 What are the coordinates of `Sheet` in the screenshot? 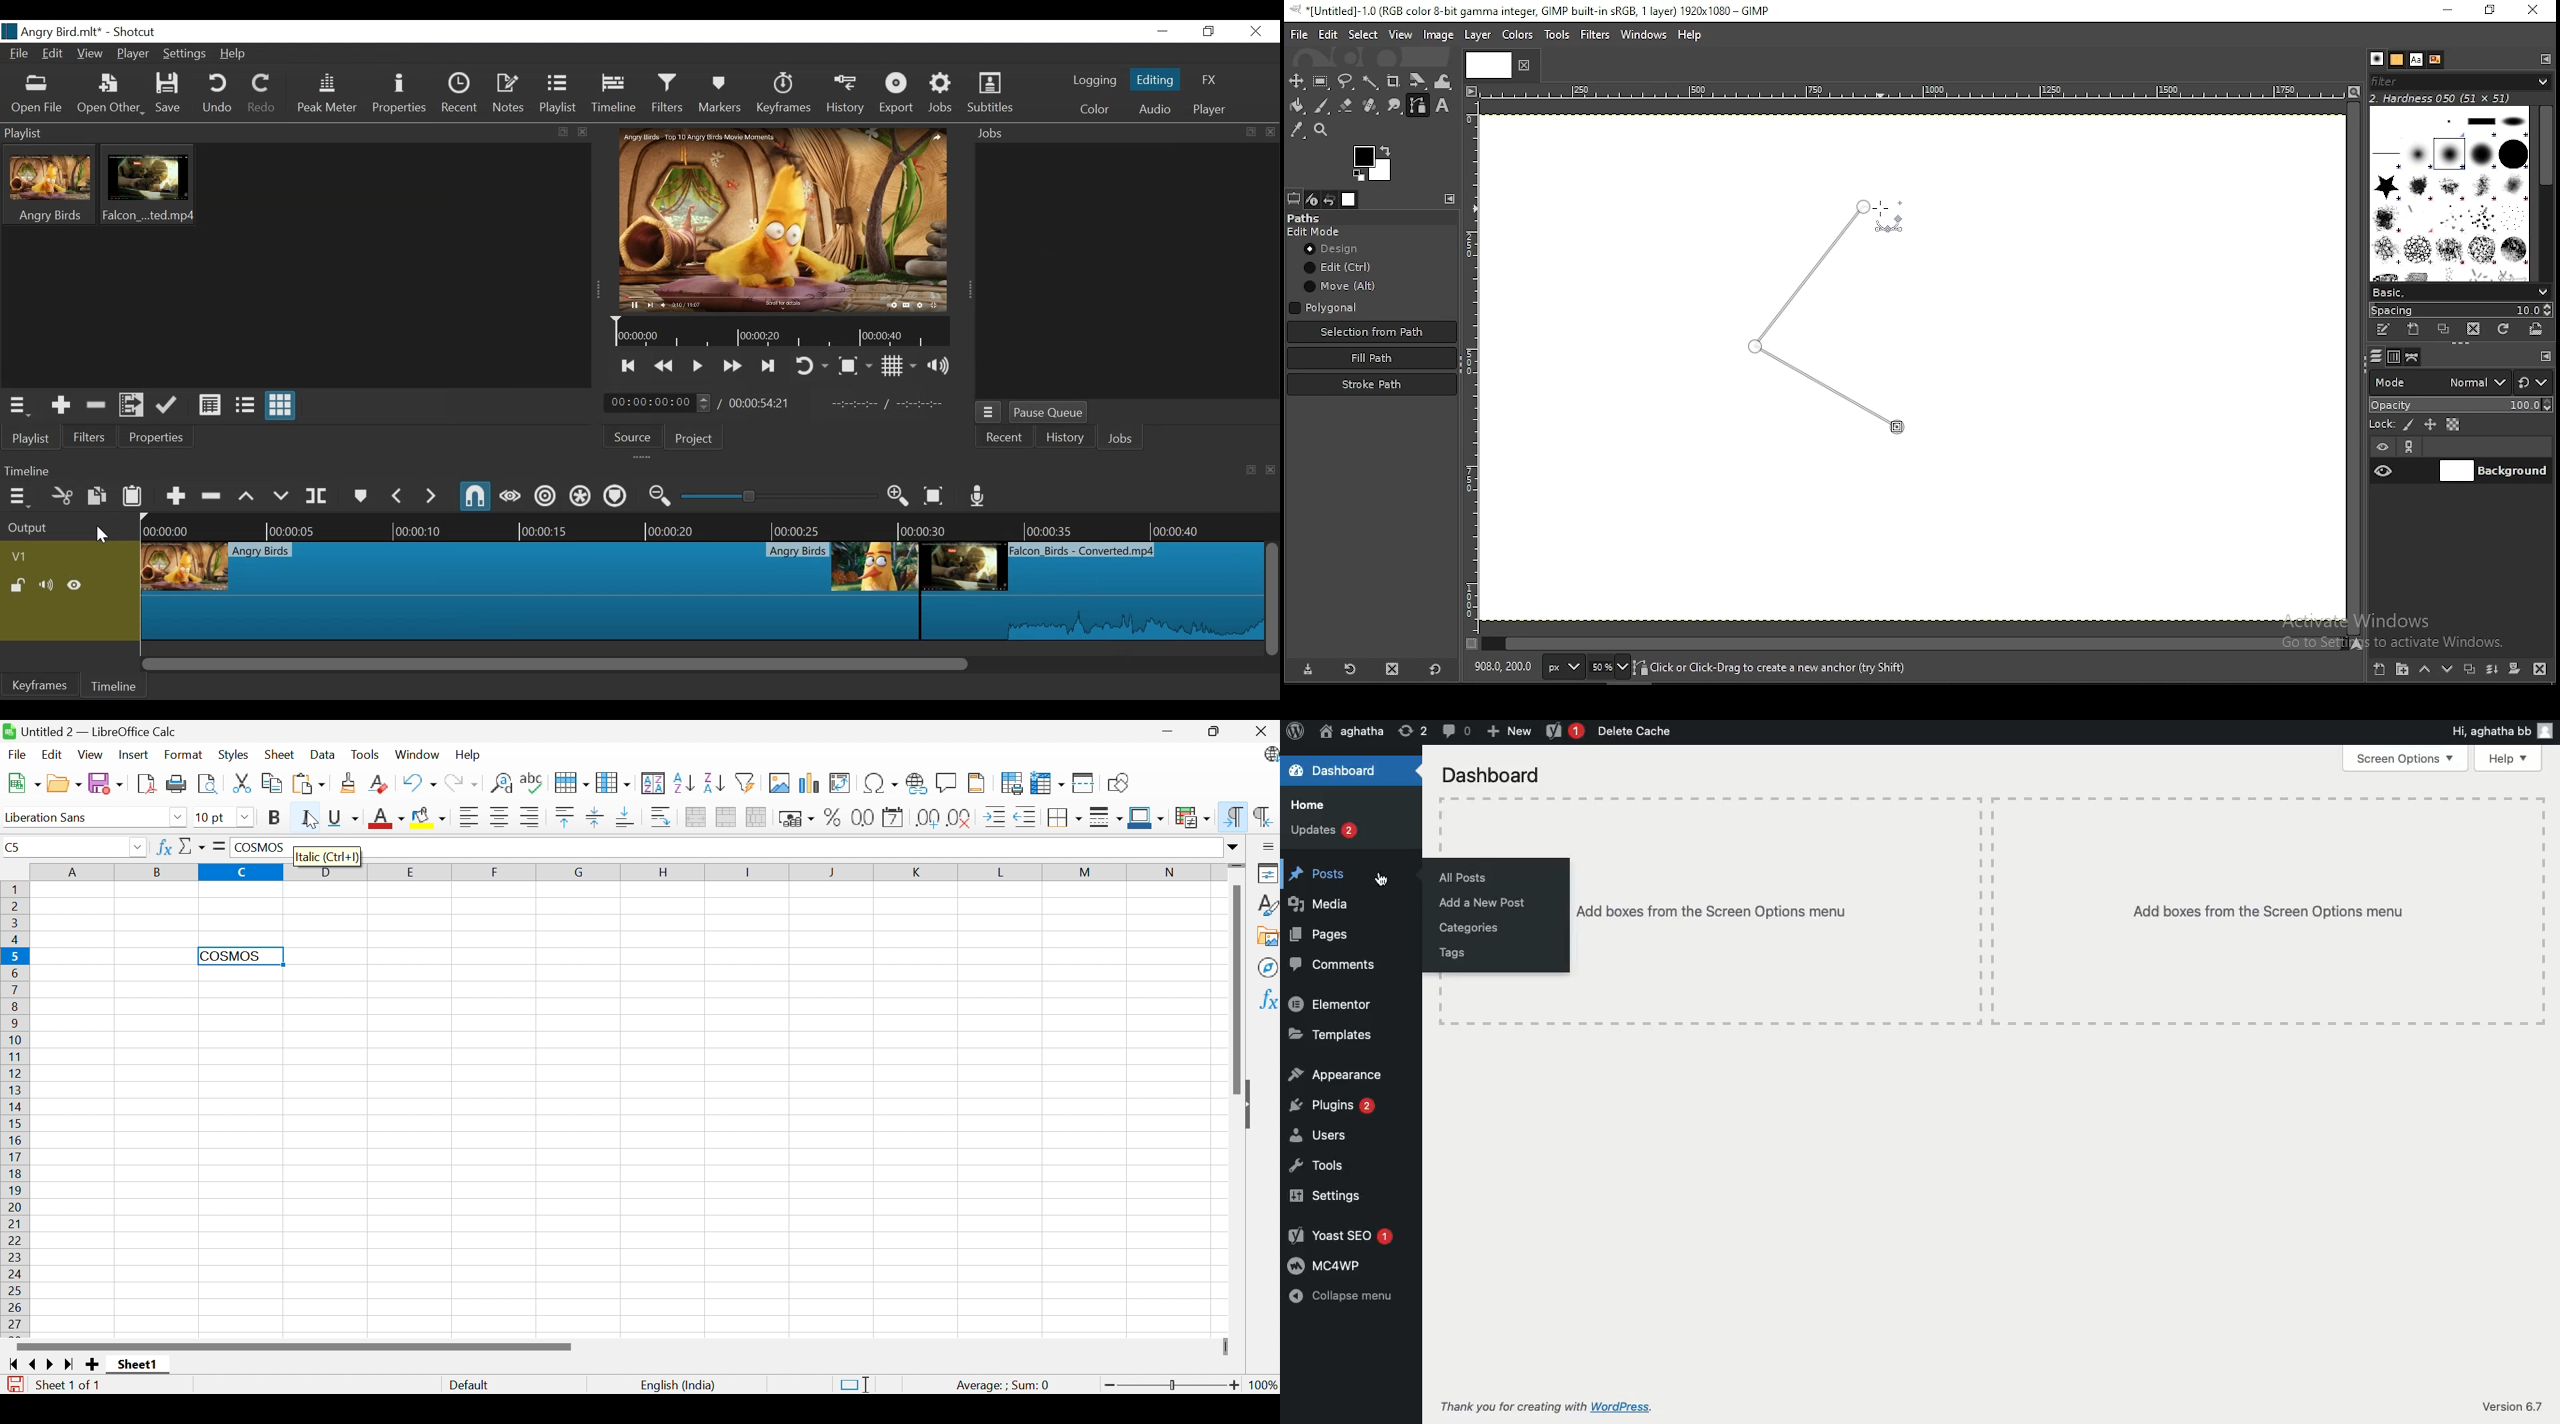 It's located at (282, 753).